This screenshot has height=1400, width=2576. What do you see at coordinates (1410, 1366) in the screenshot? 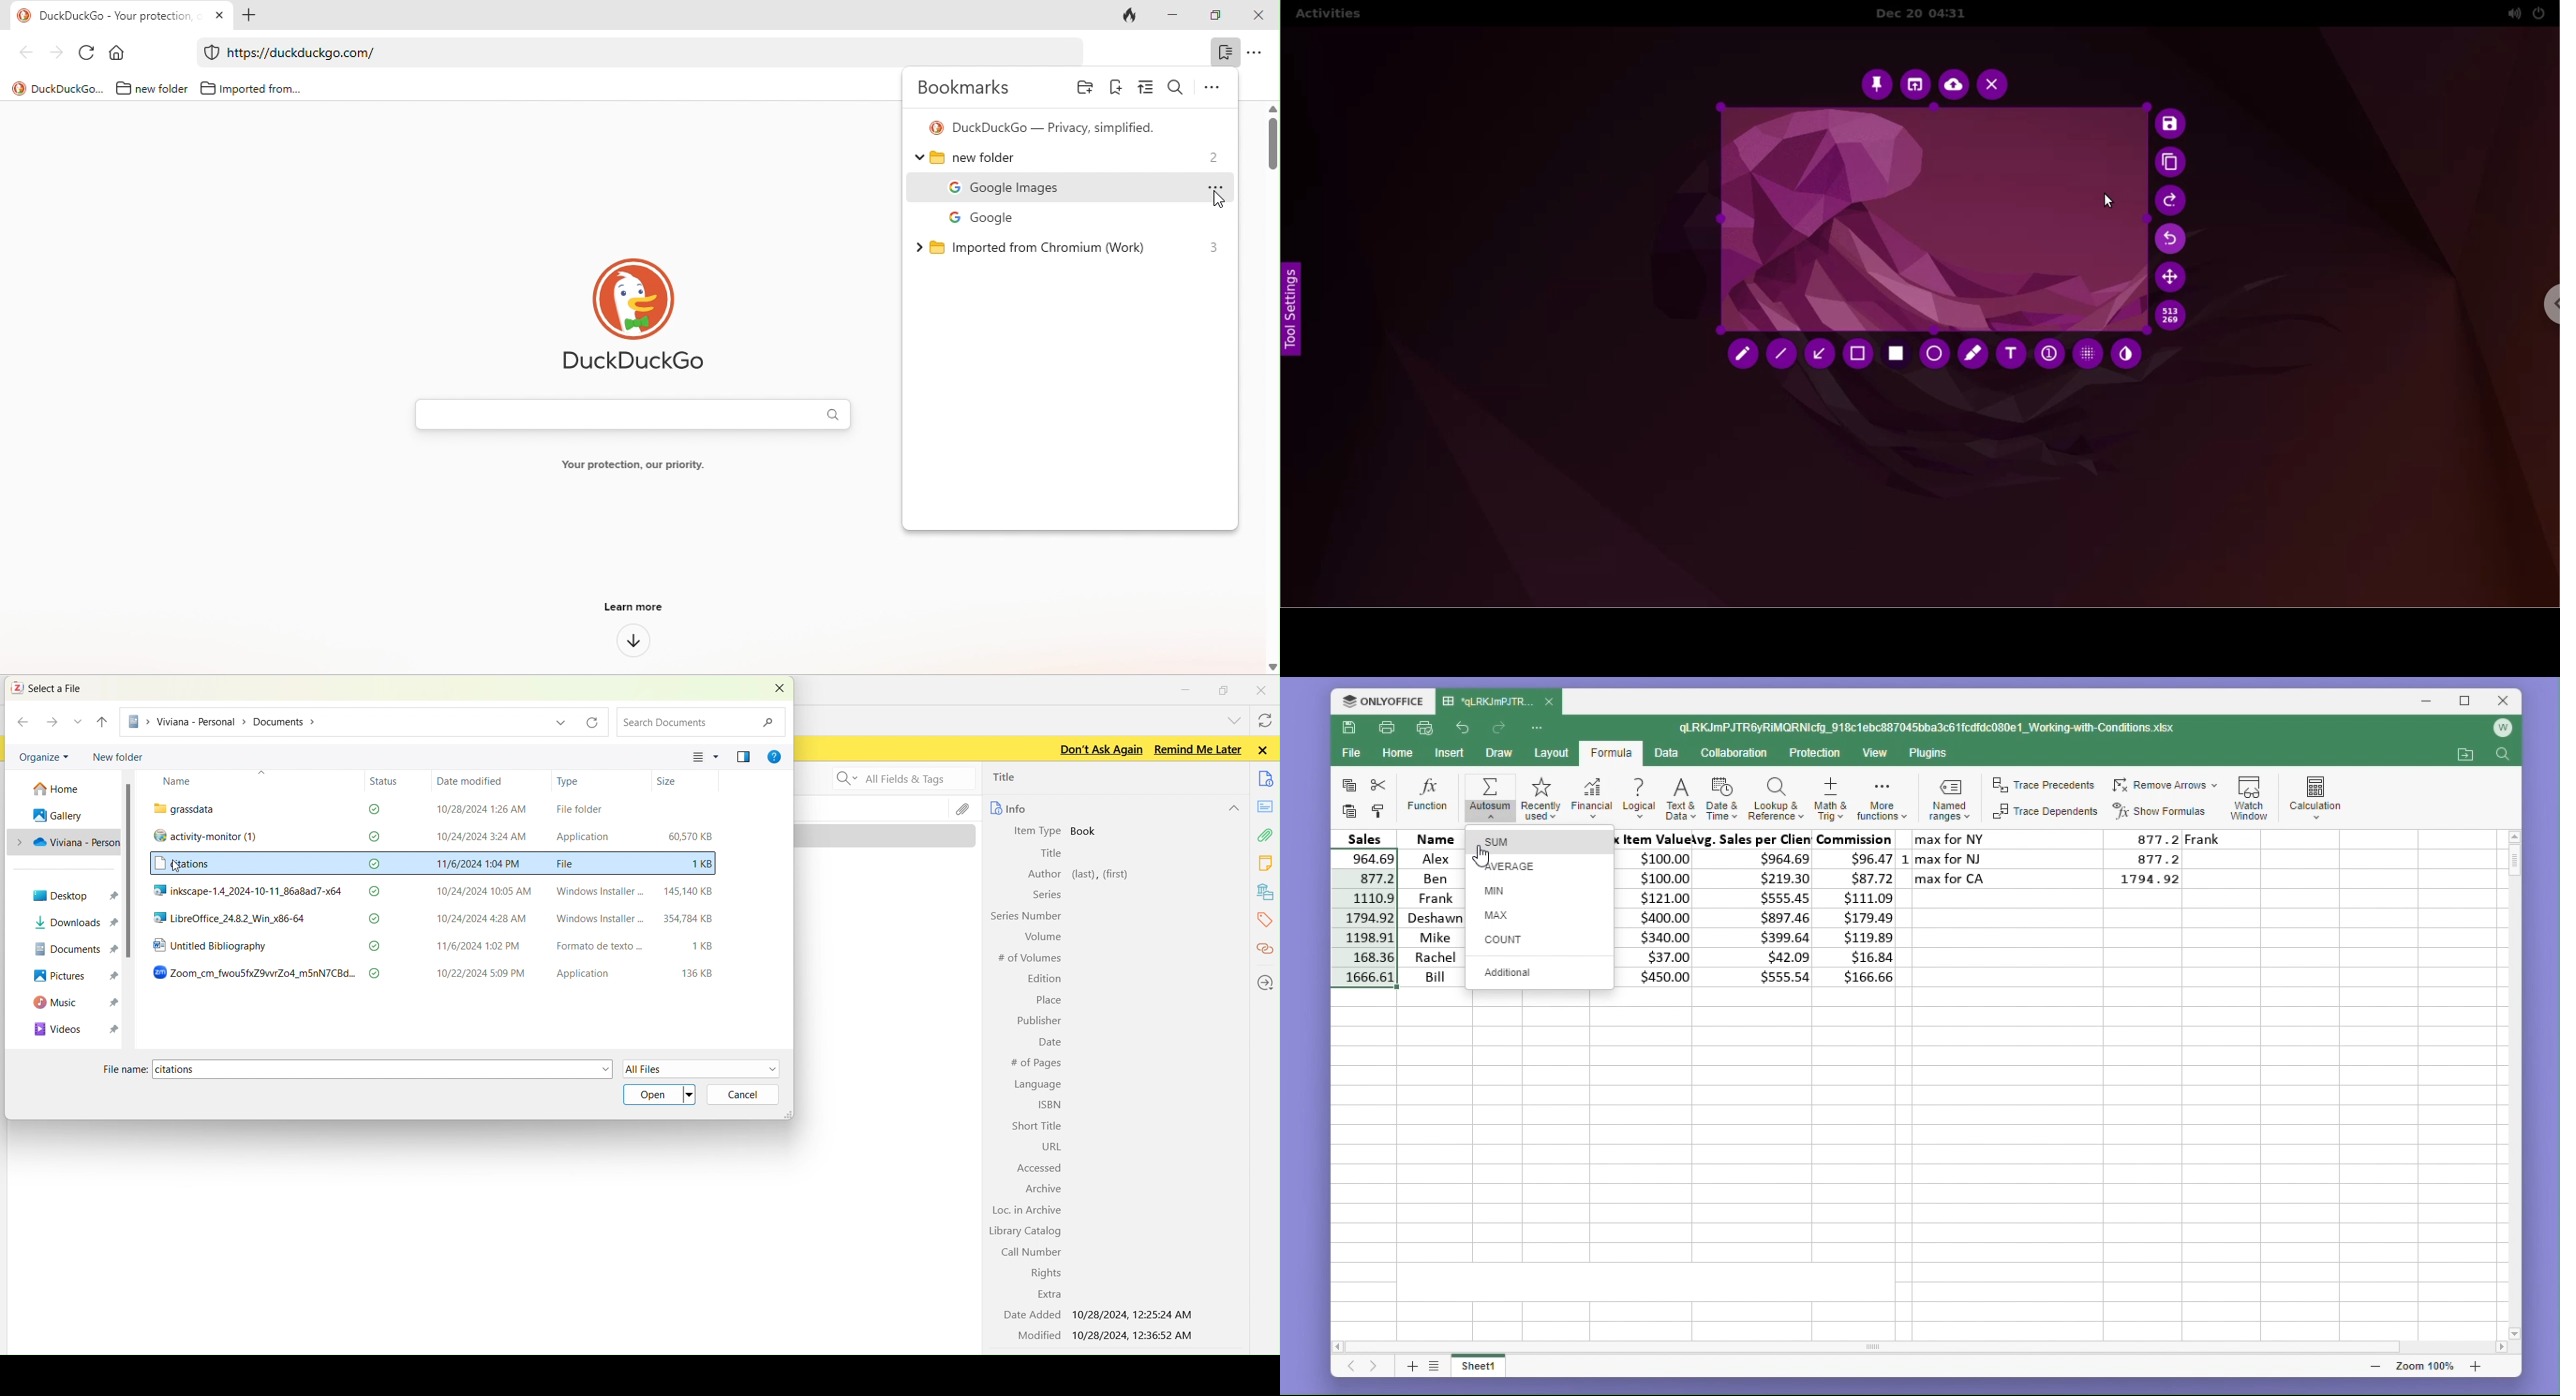
I see `add sheet` at bounding box center [1410, 1366].